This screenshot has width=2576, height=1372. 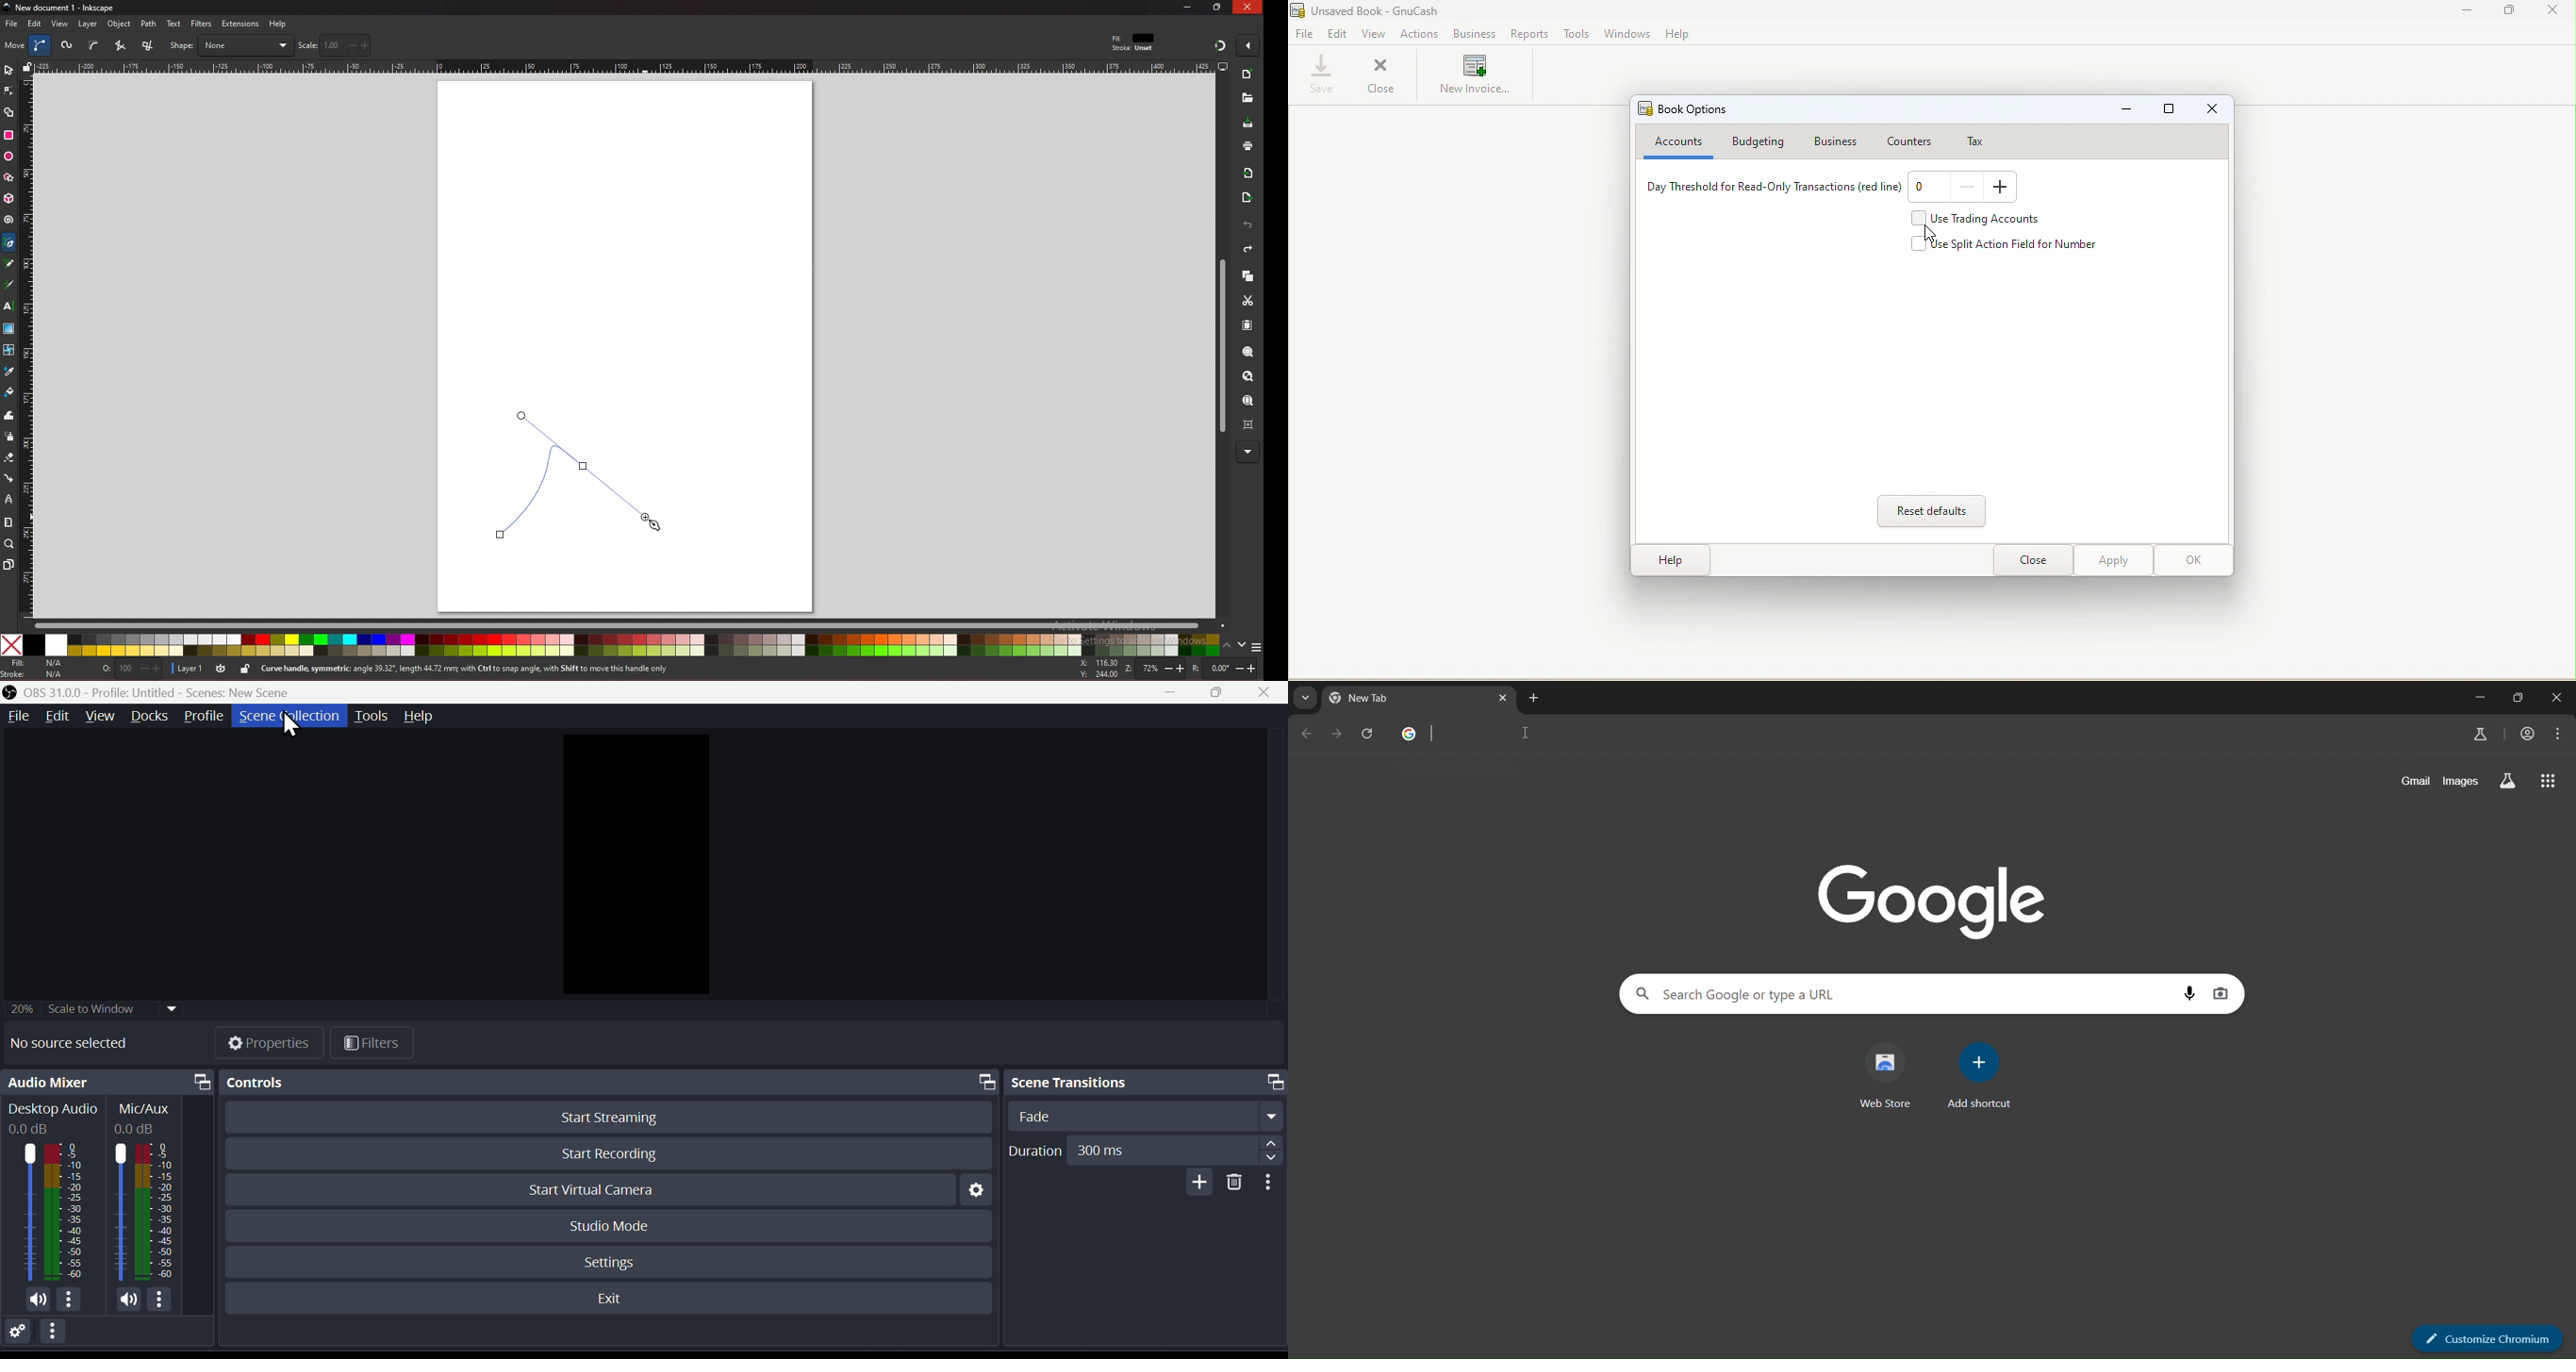 I want to click on Profile, so click(x=207, y=715).